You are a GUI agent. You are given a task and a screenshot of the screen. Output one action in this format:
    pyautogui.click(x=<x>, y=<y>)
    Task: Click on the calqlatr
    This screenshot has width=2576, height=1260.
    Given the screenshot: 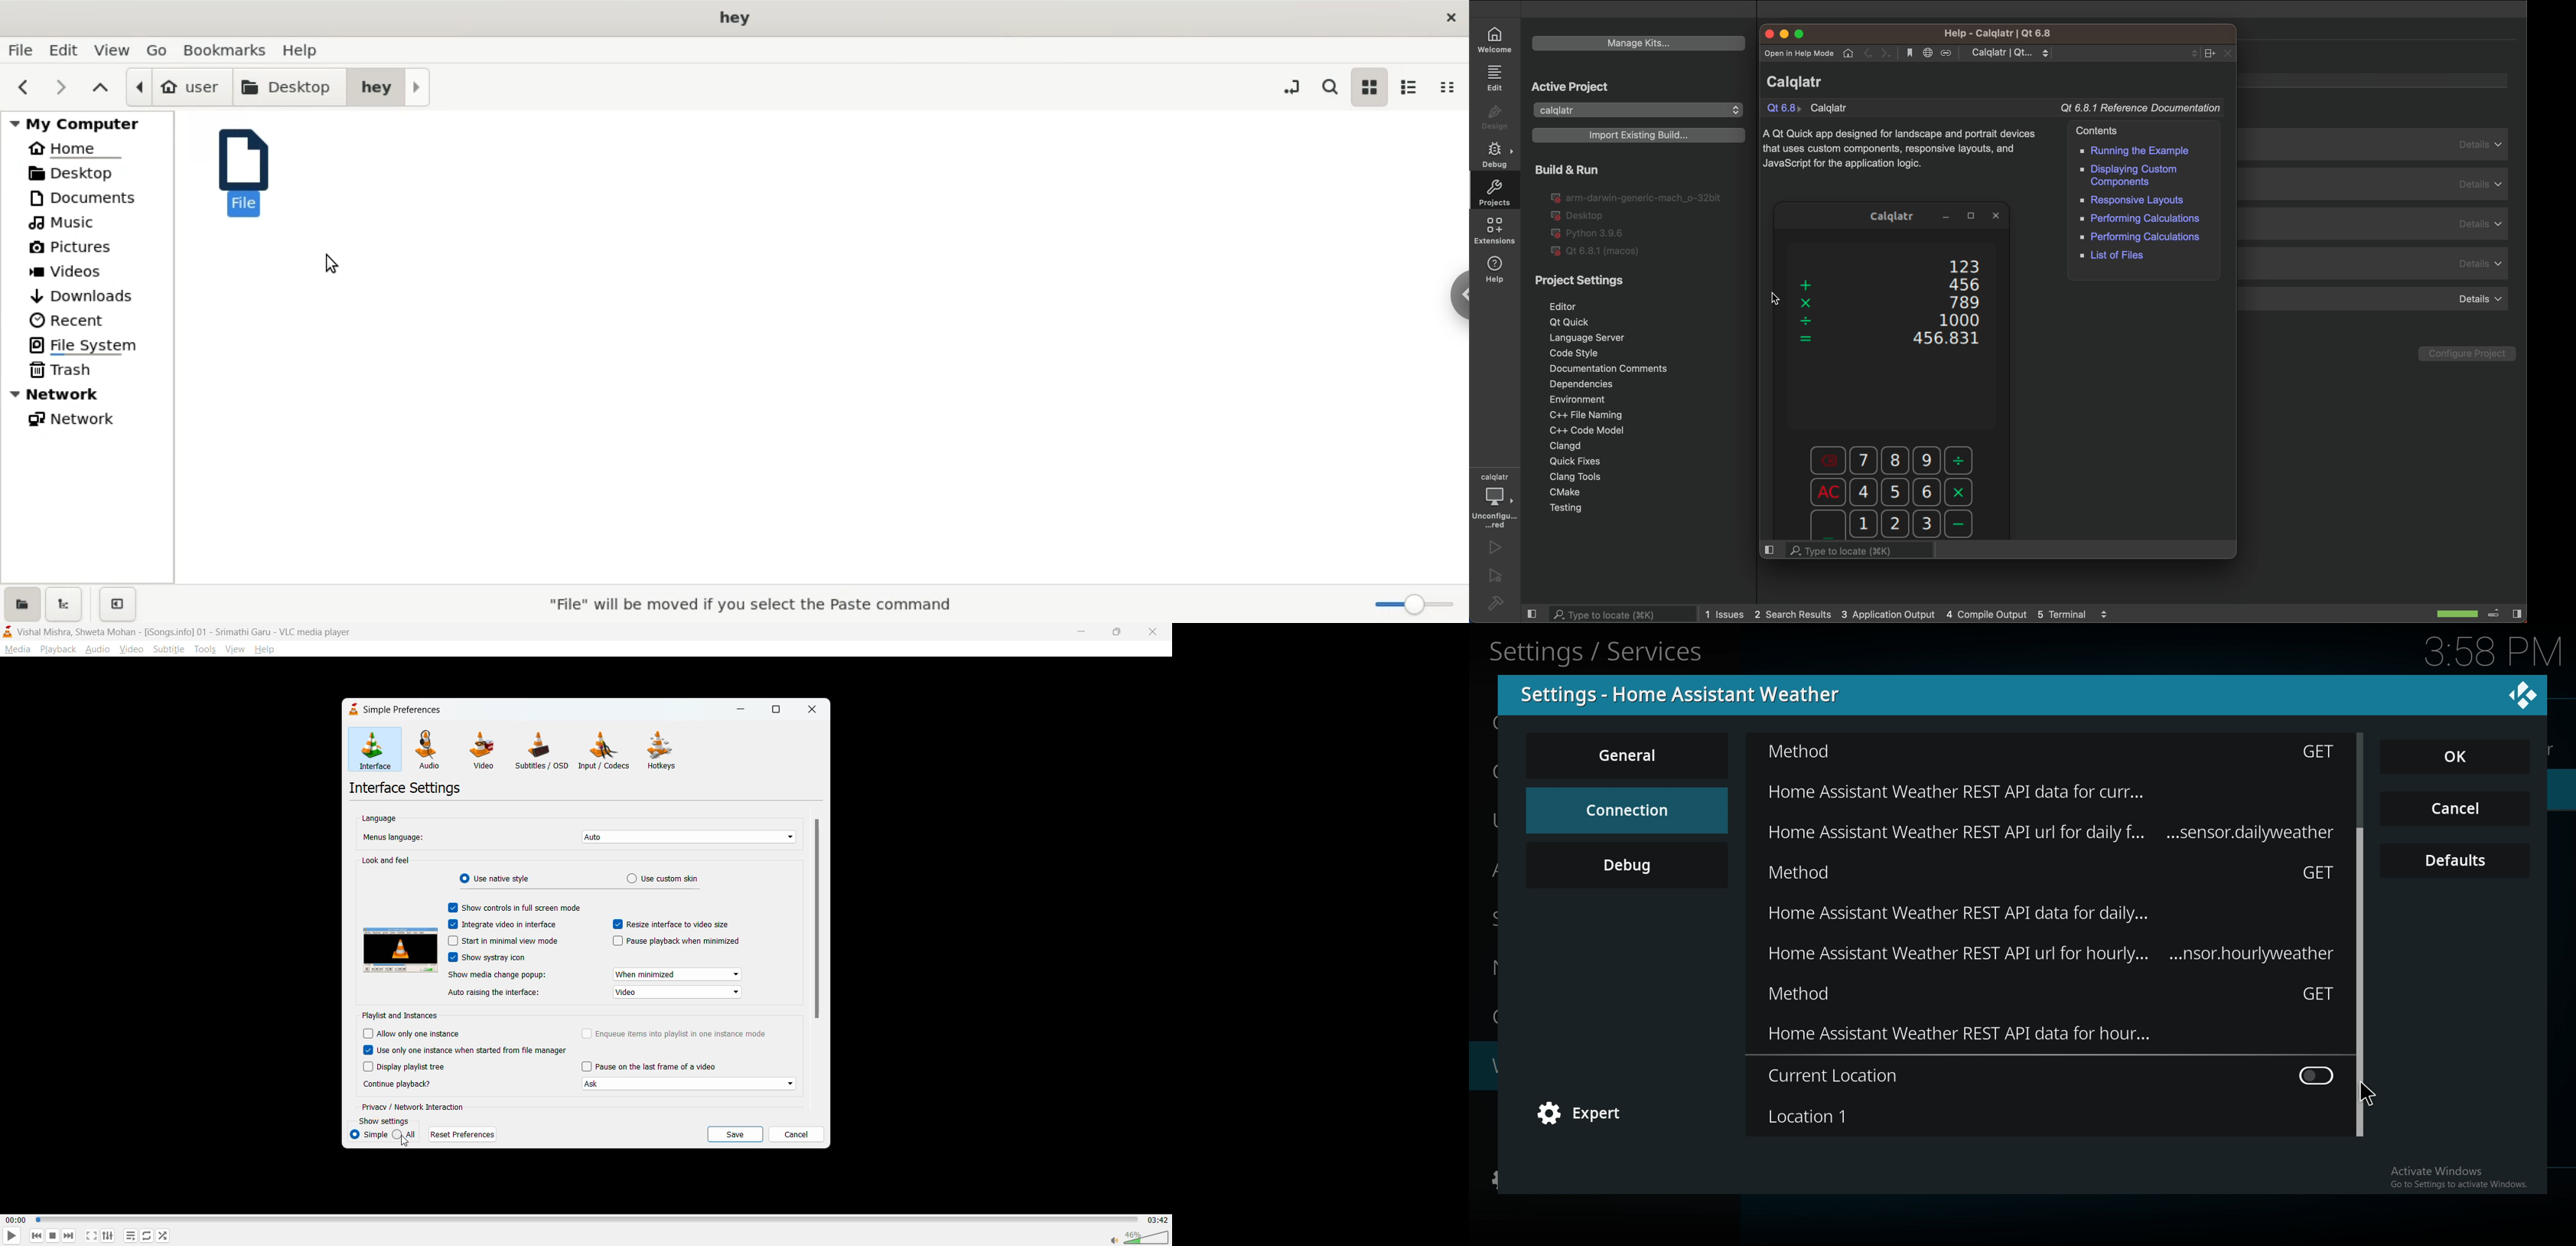 What is the action you would take?
    pyautogui.click(x=1638, y=110)
    